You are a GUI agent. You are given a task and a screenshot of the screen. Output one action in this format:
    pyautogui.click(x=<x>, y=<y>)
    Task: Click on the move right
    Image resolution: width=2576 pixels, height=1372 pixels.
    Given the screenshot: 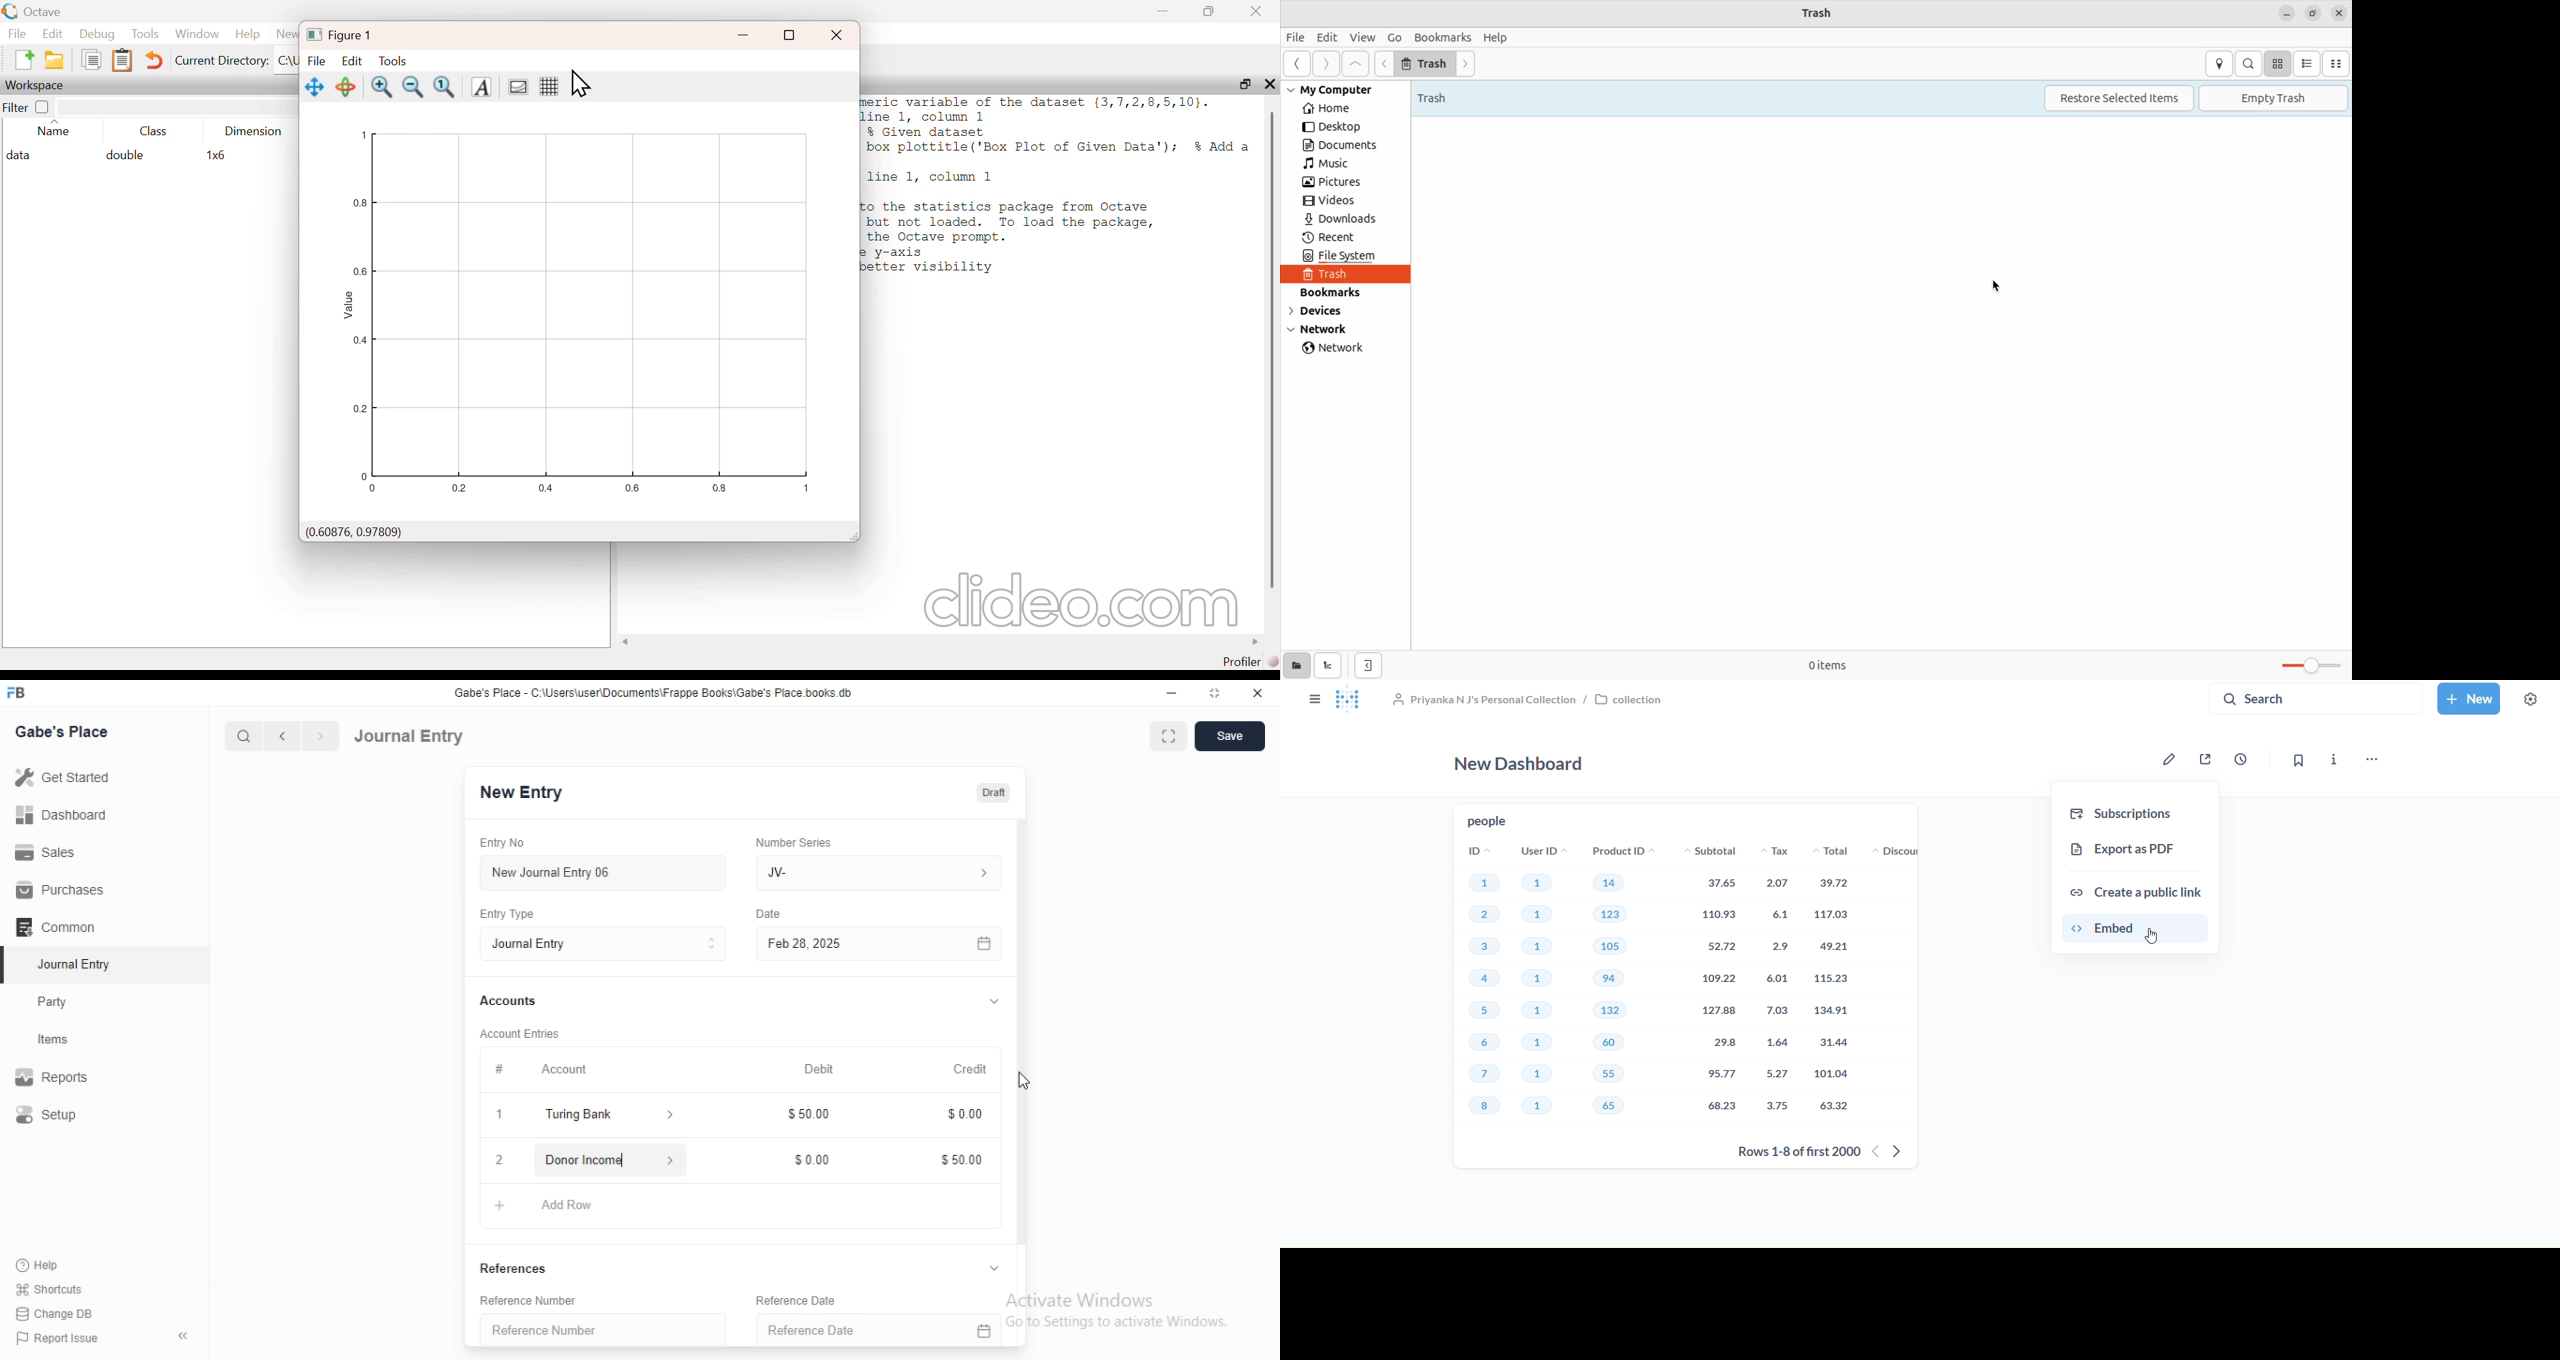 What is the action you would take?
    pyautogui.click(x=1250, y=641)
    